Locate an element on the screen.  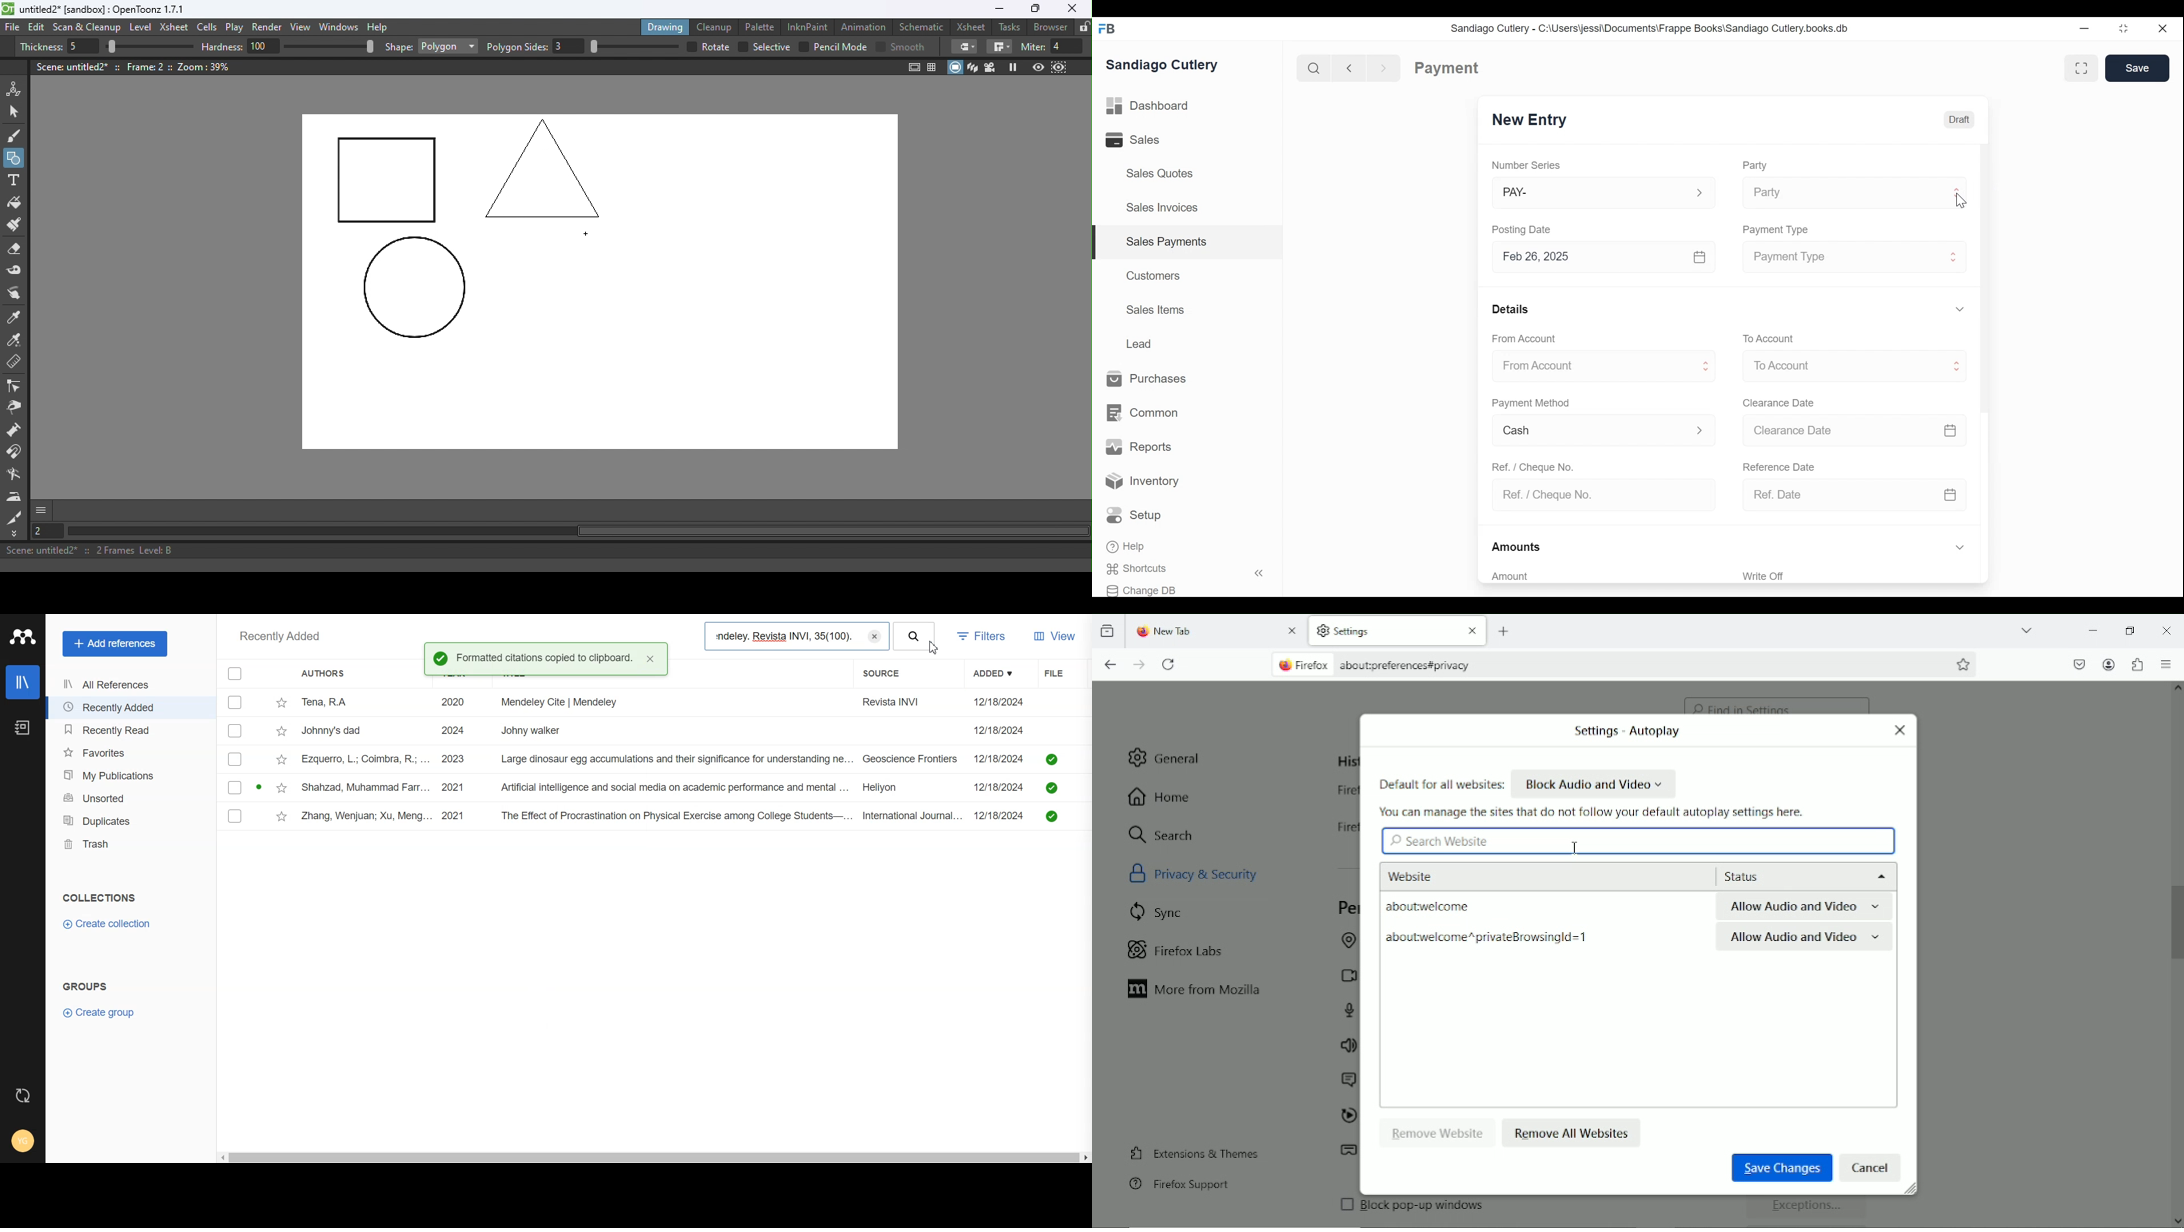
5 is located at coordinates (81, 47).